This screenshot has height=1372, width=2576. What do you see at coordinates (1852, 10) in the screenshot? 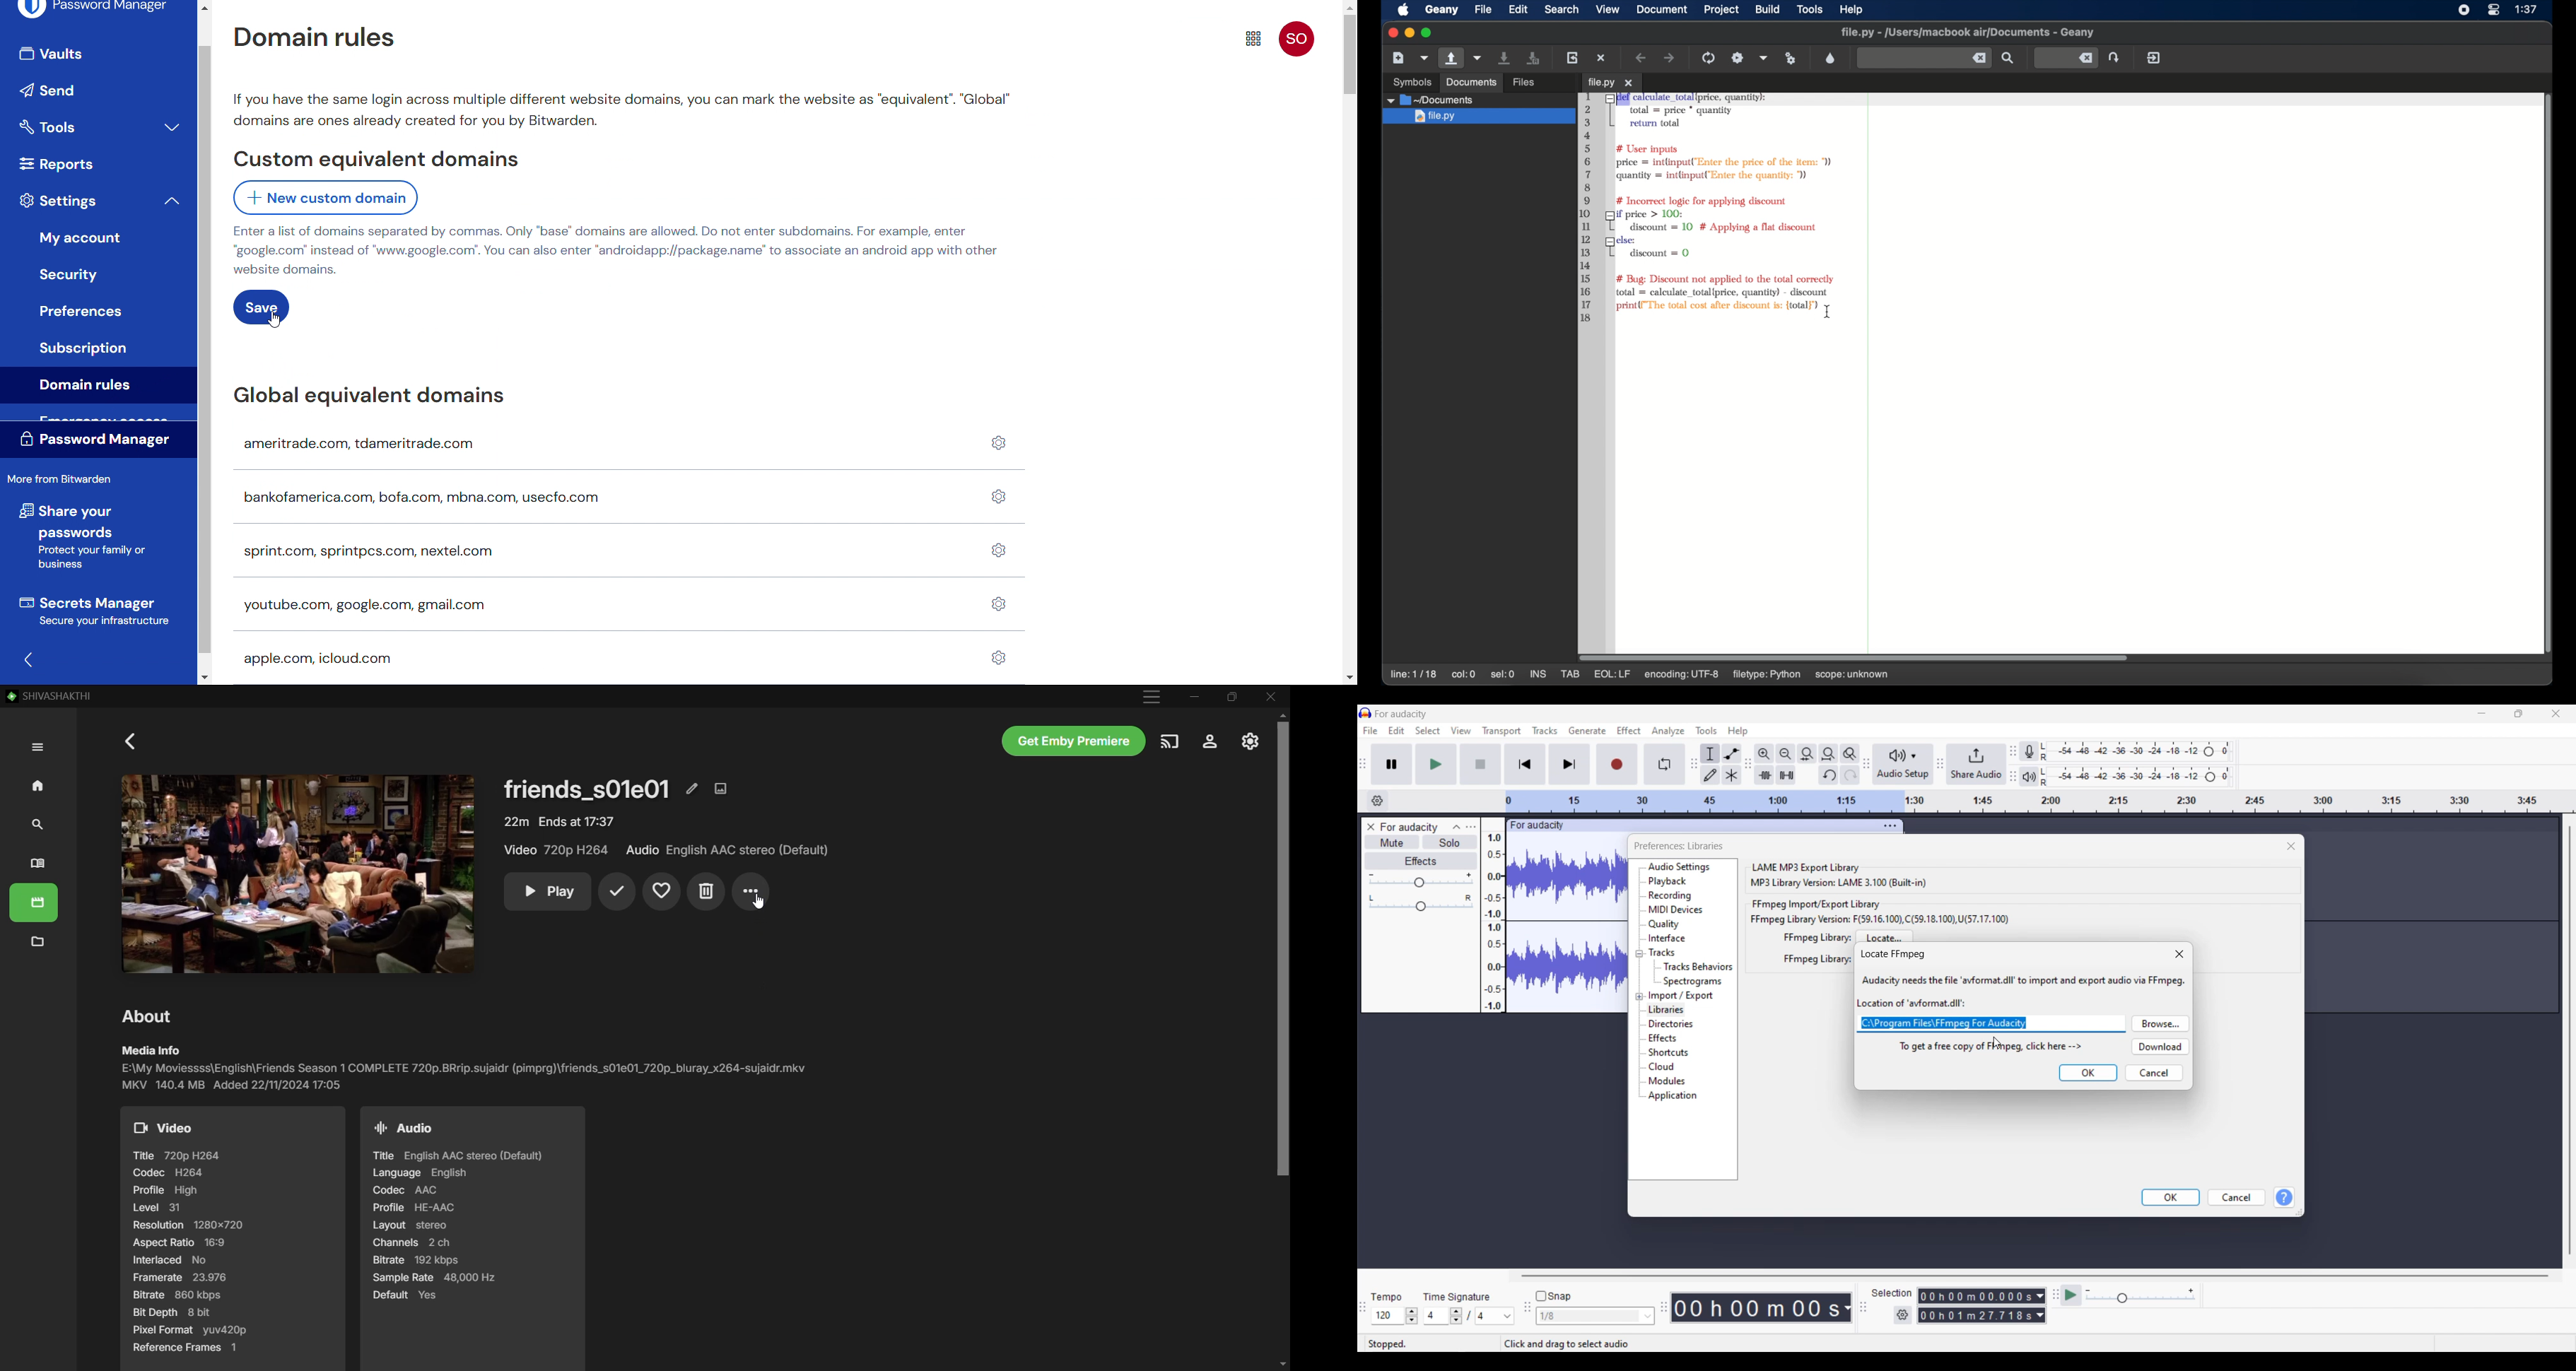
I see `help` at bounding box center [1852, 10].